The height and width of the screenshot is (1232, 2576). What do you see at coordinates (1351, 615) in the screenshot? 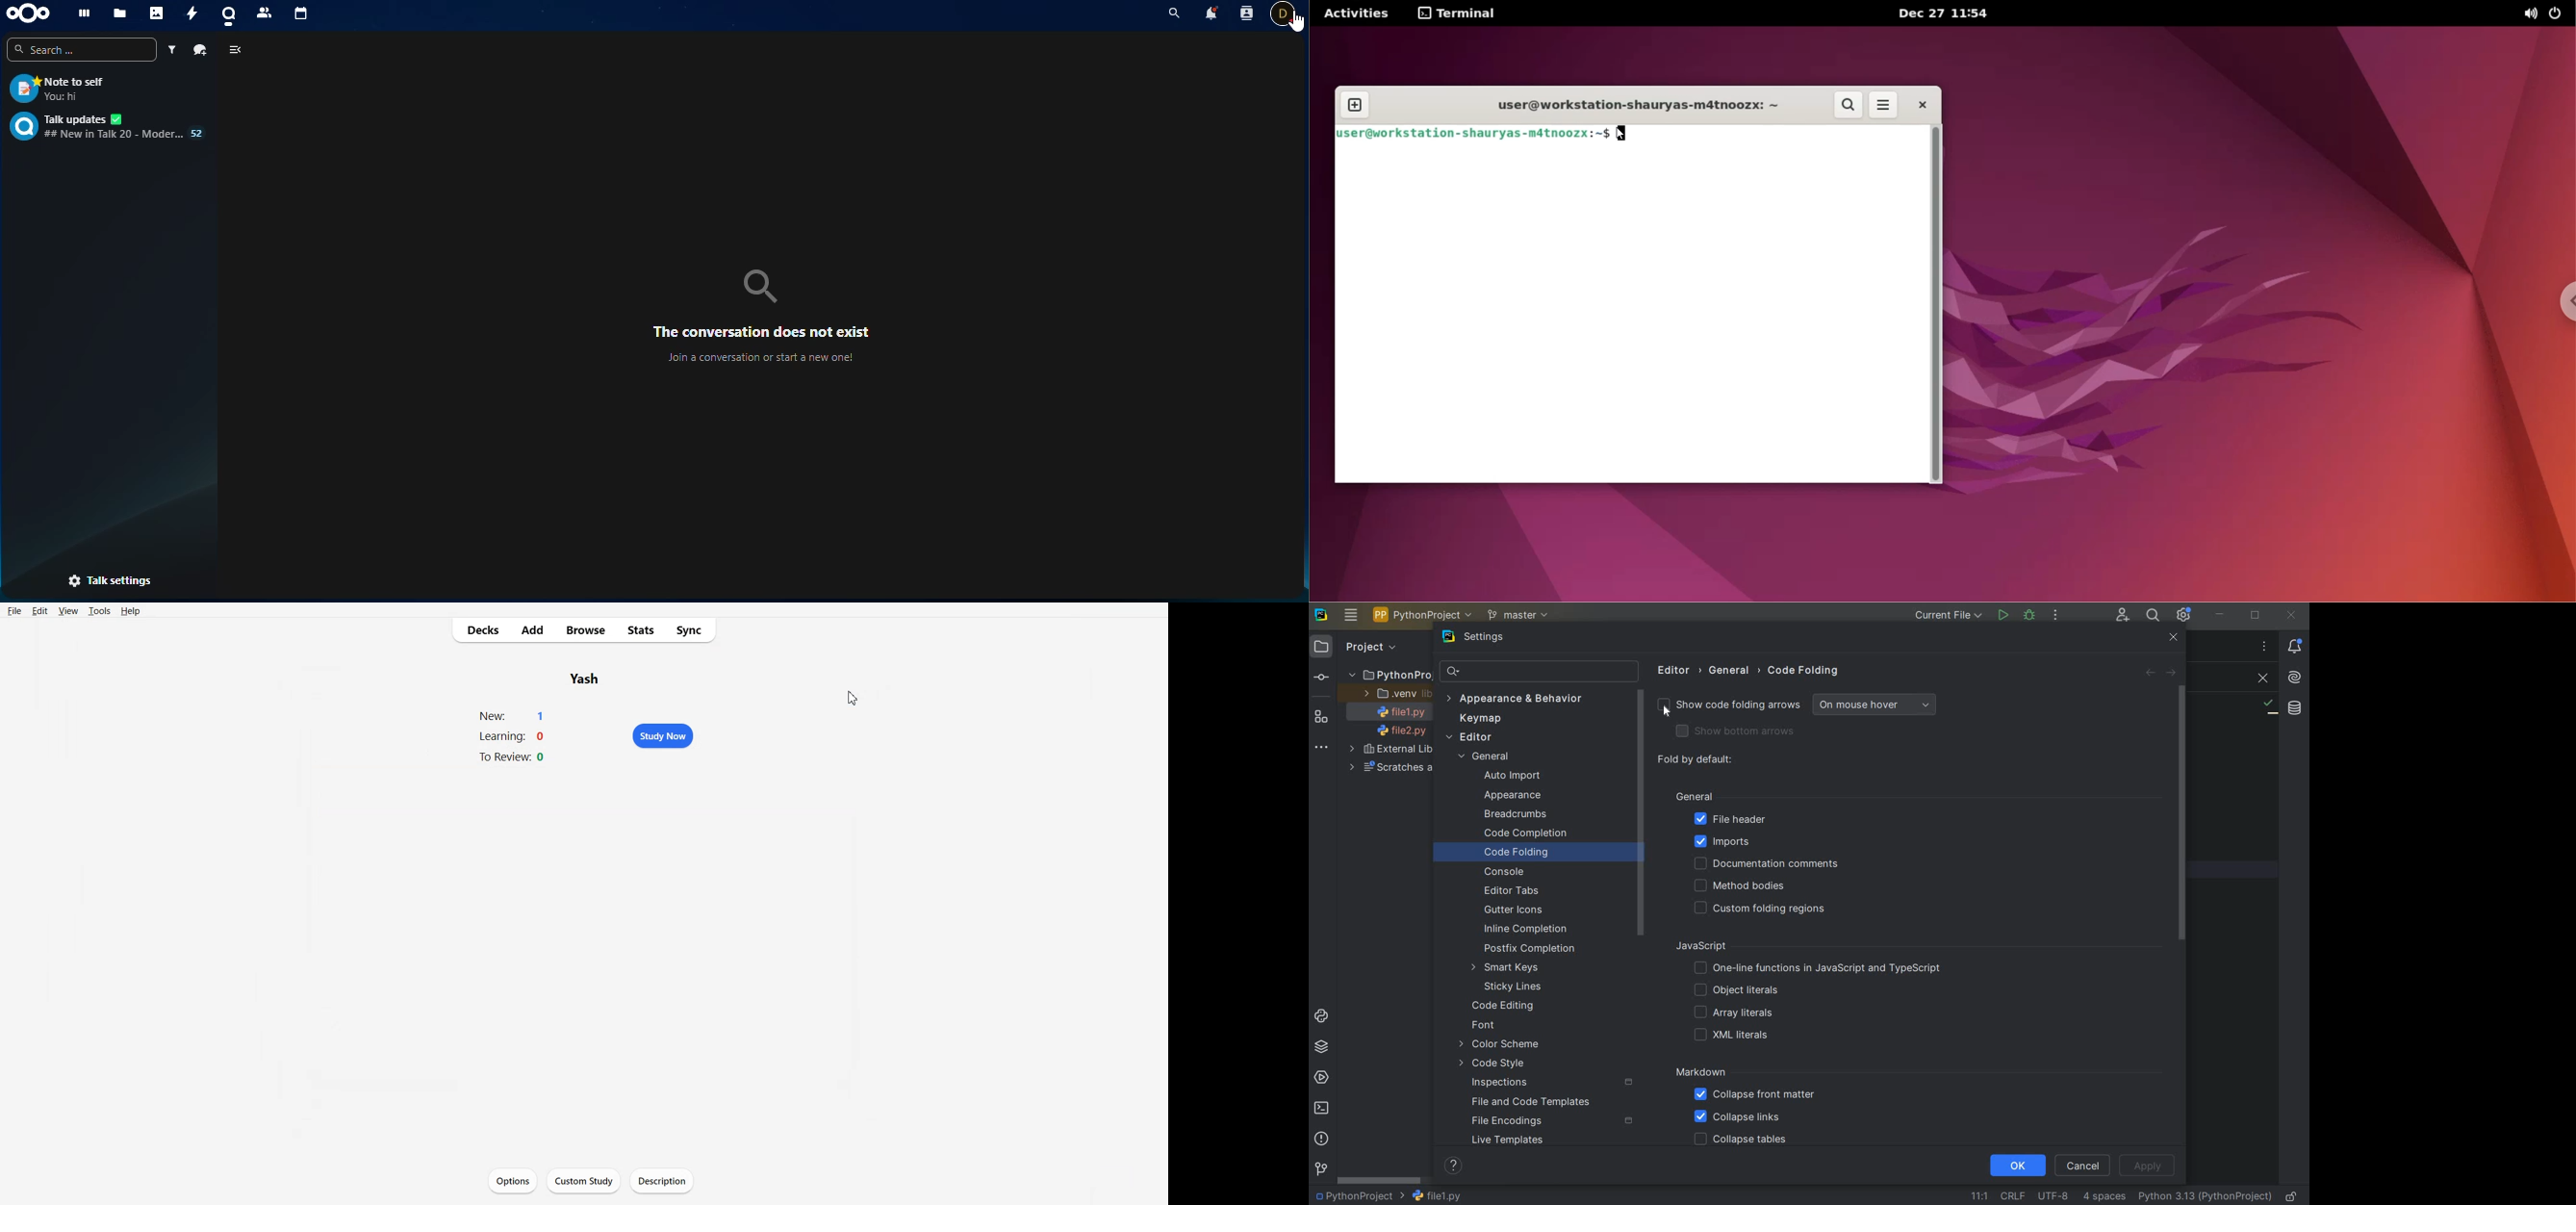
I see `MAIN MENU` at bounding box center [1351, 615].